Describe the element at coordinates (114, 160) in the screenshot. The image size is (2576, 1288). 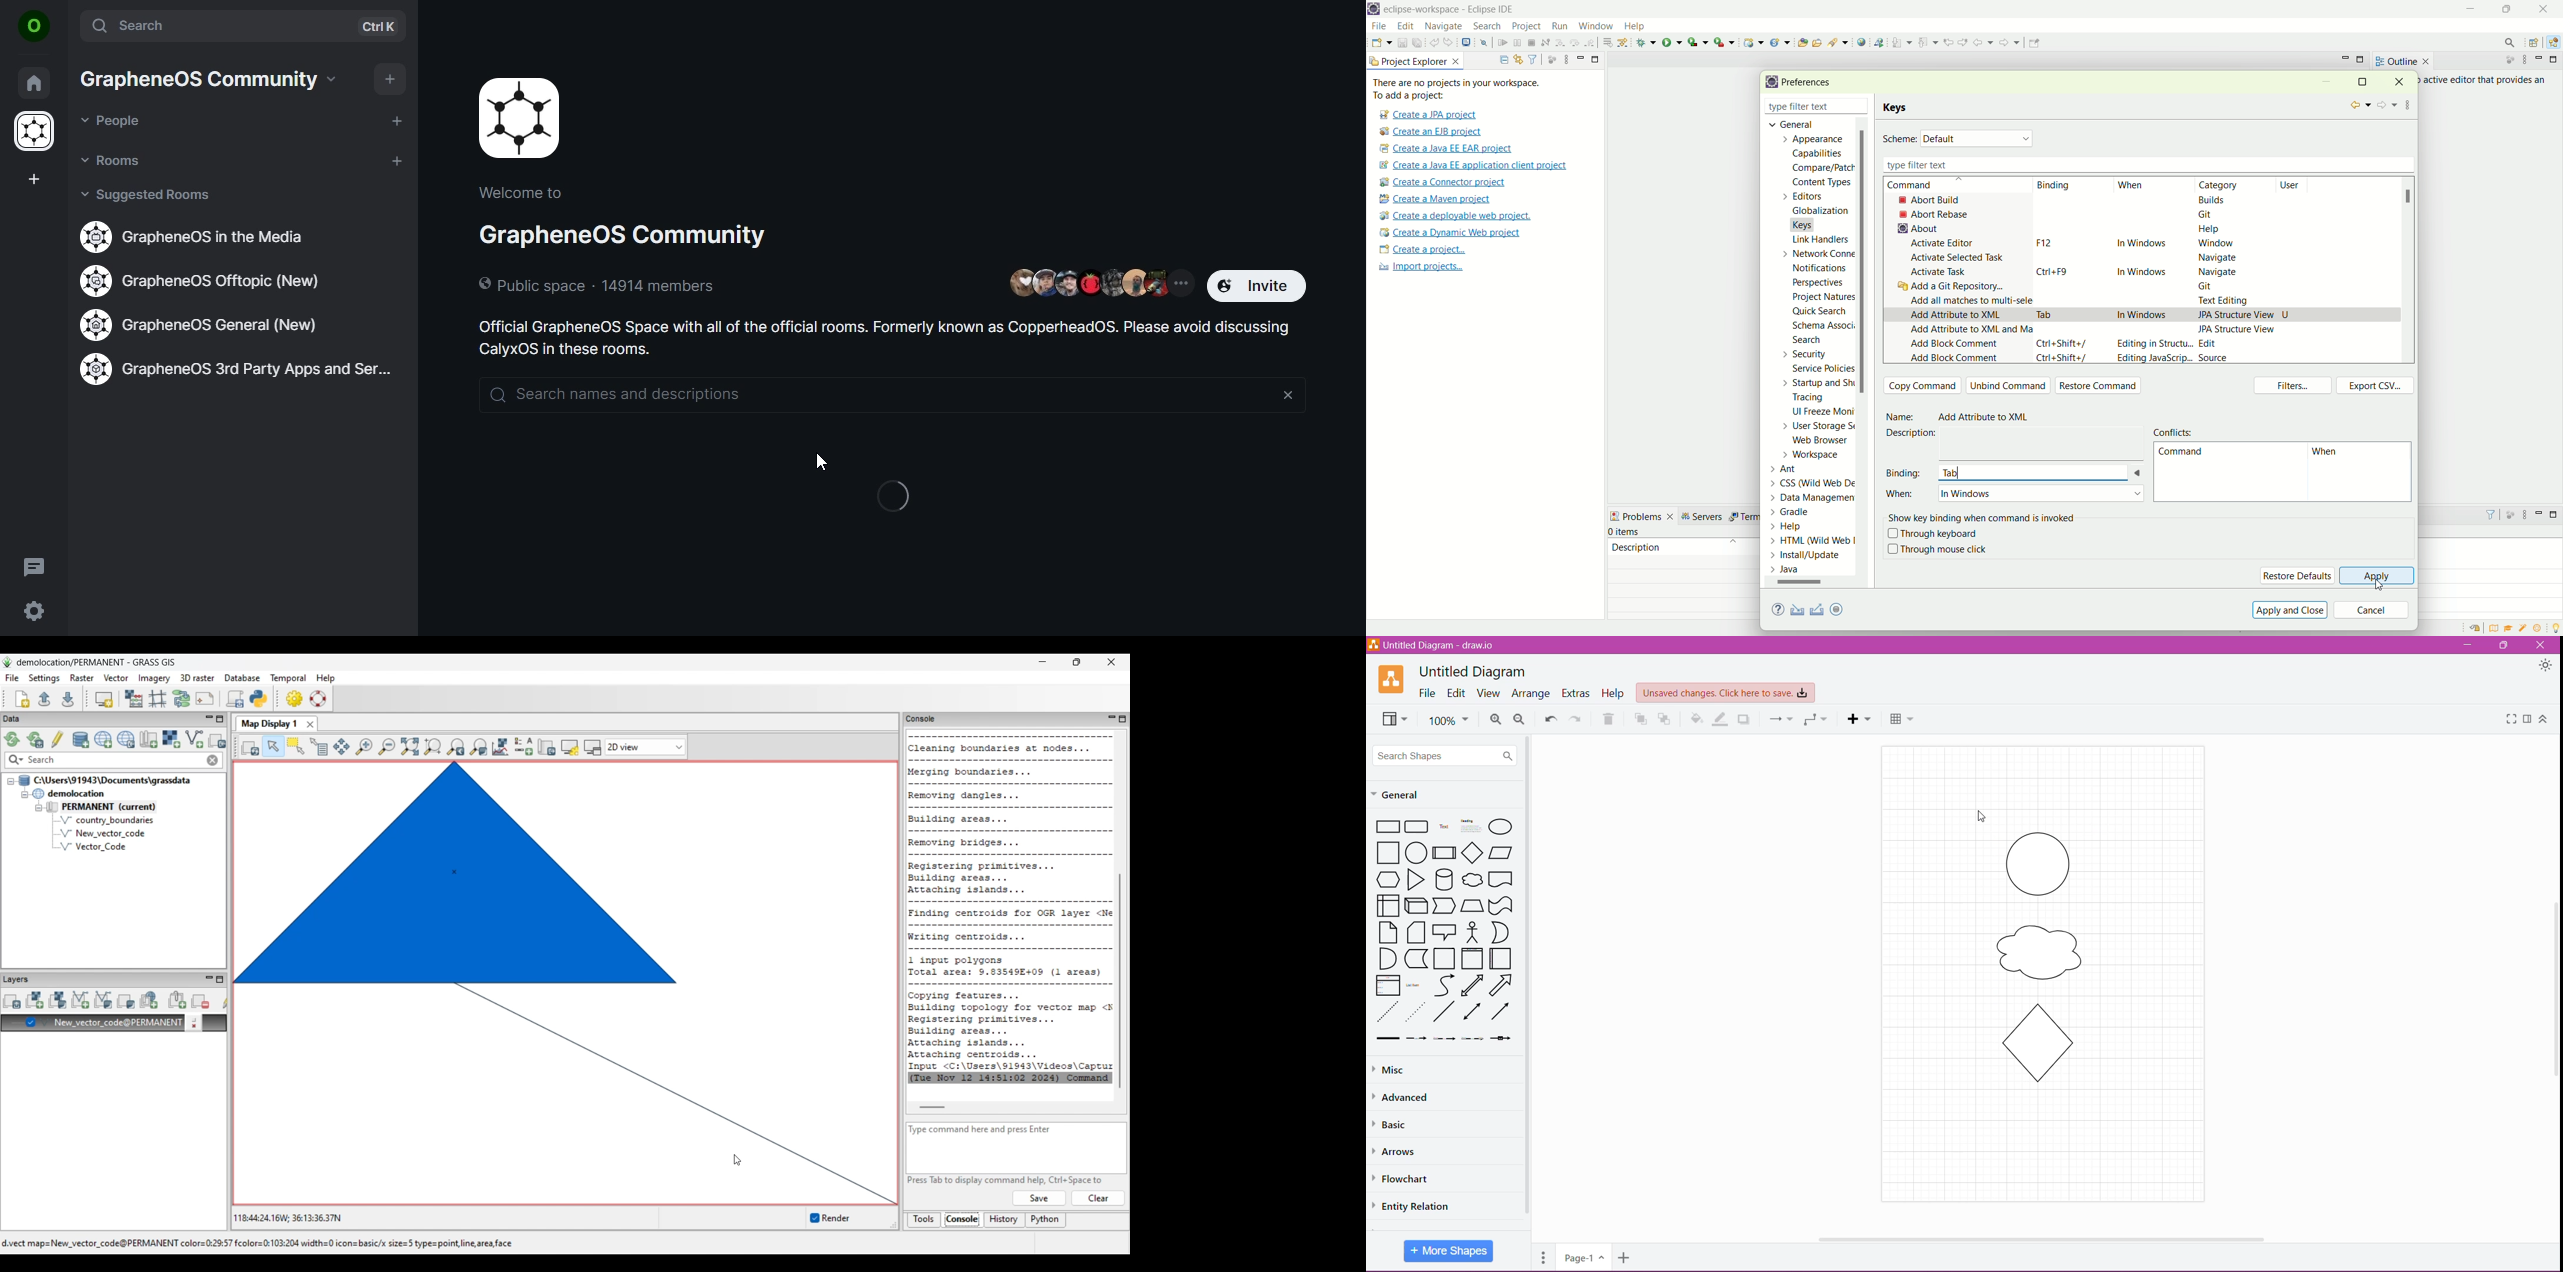
I see `rooms` at that location.